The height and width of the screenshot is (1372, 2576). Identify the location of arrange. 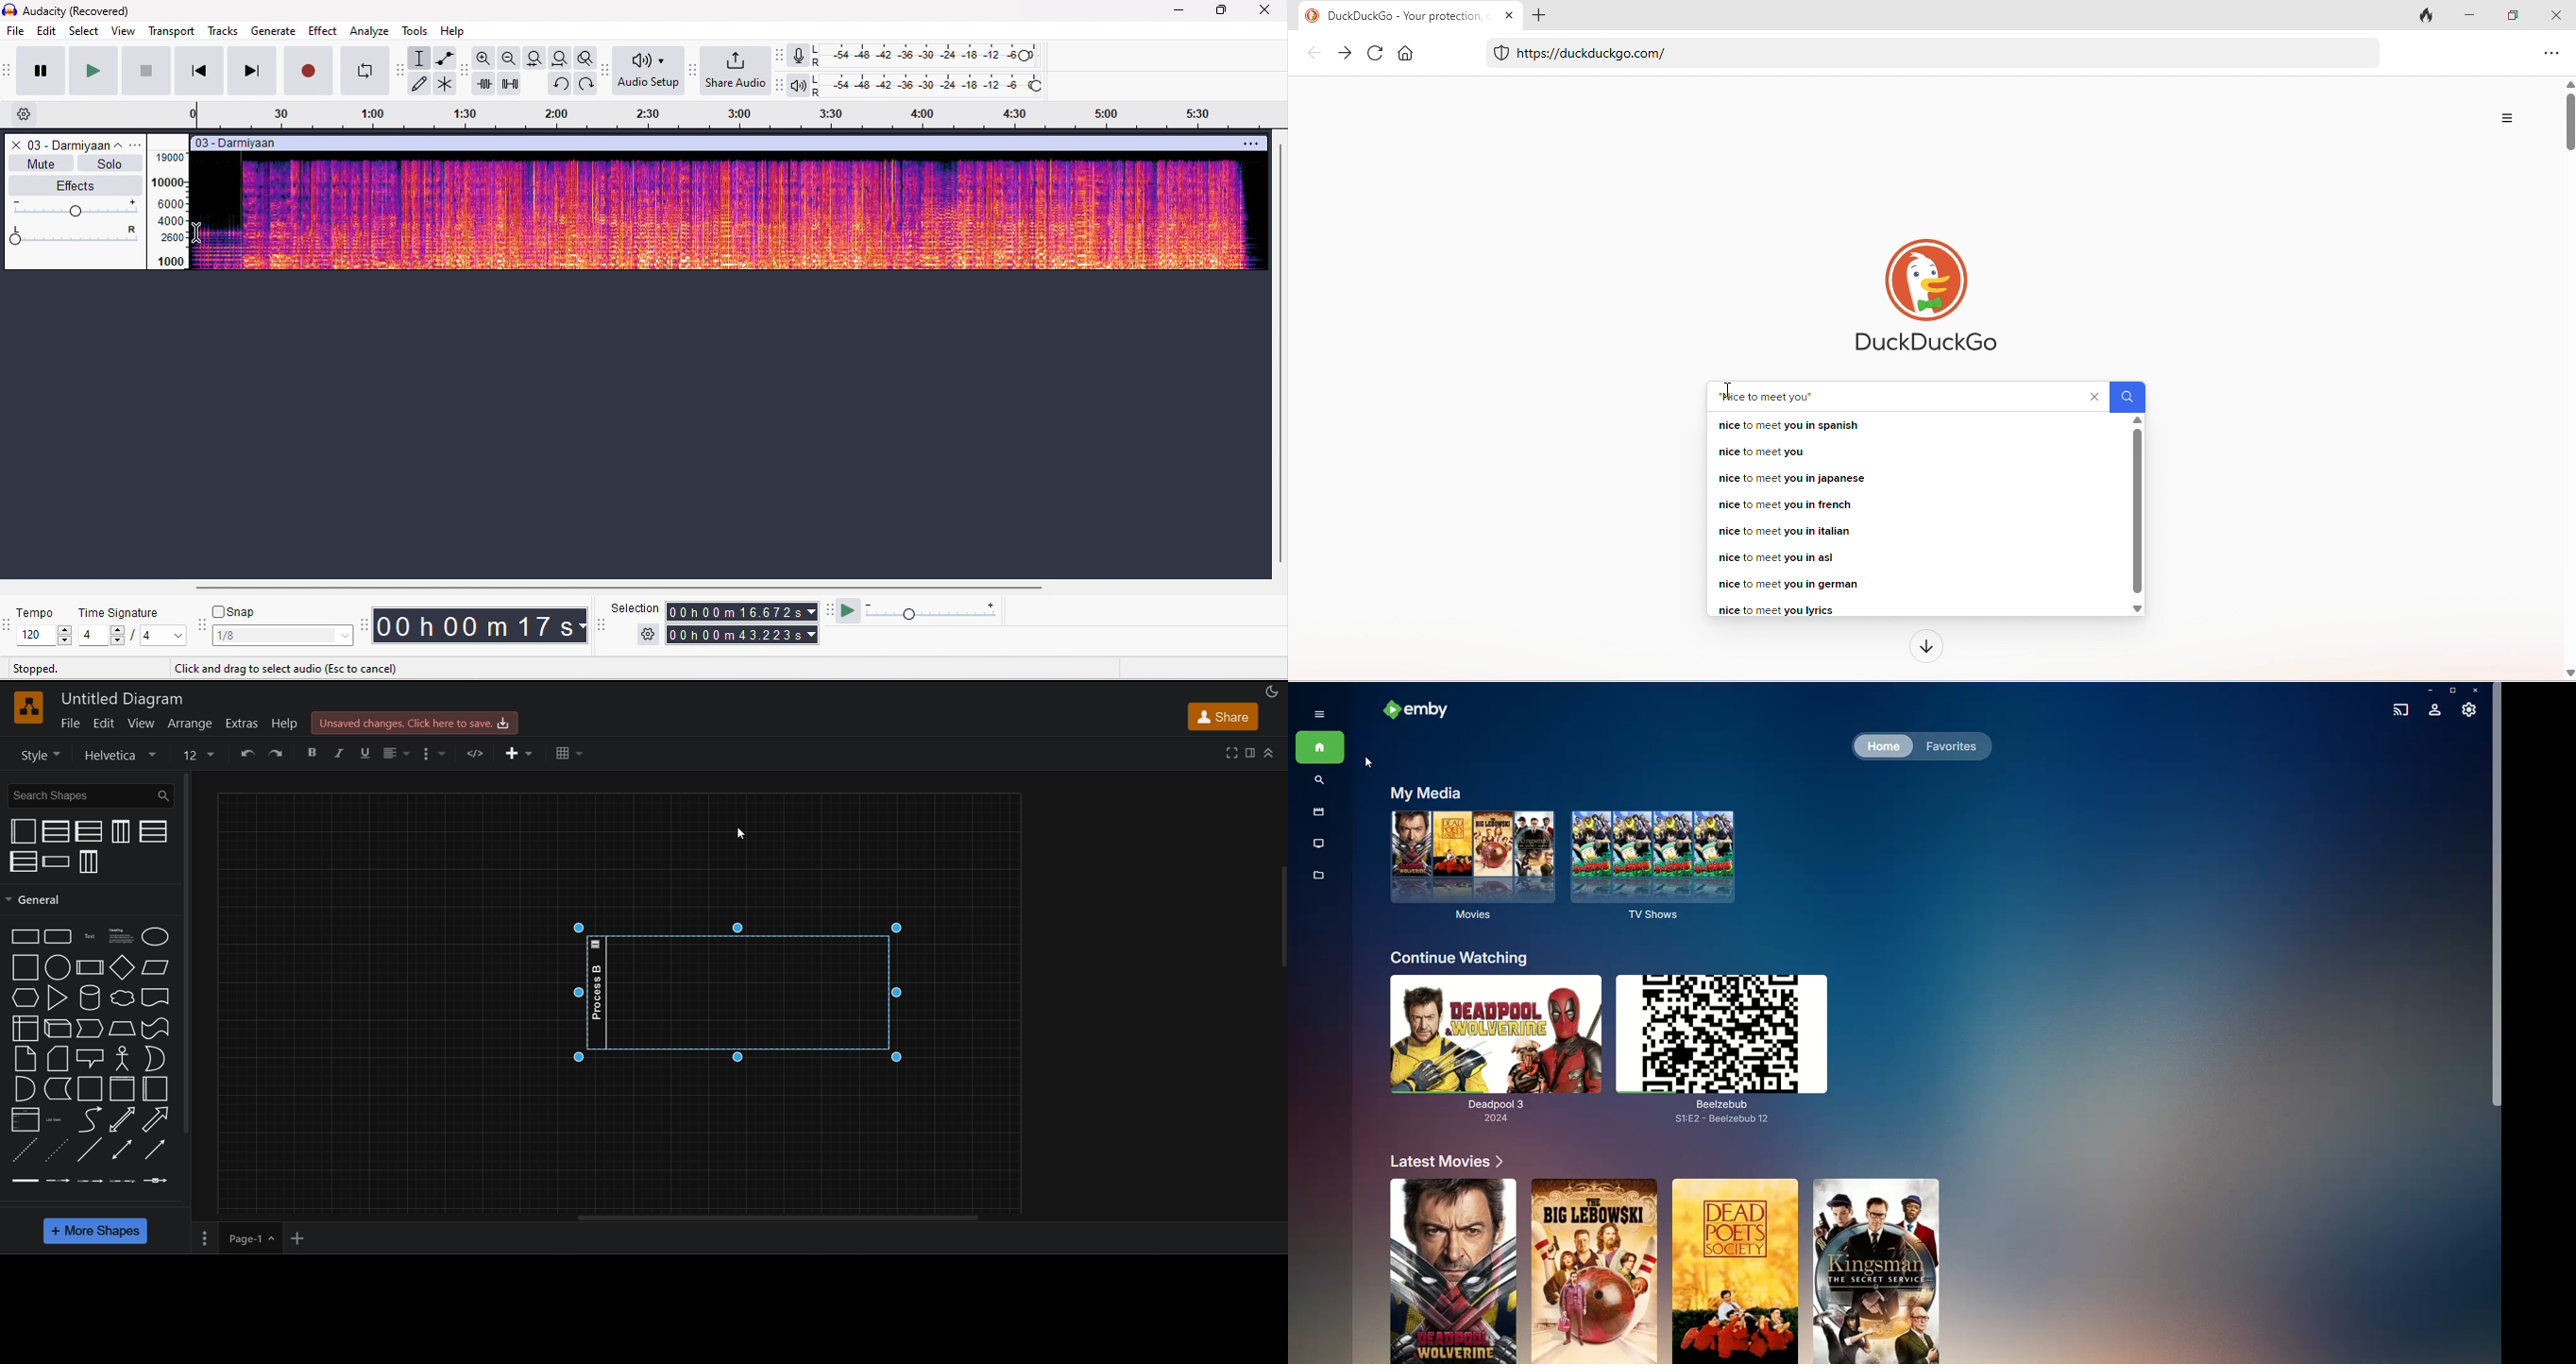
(189, 723).